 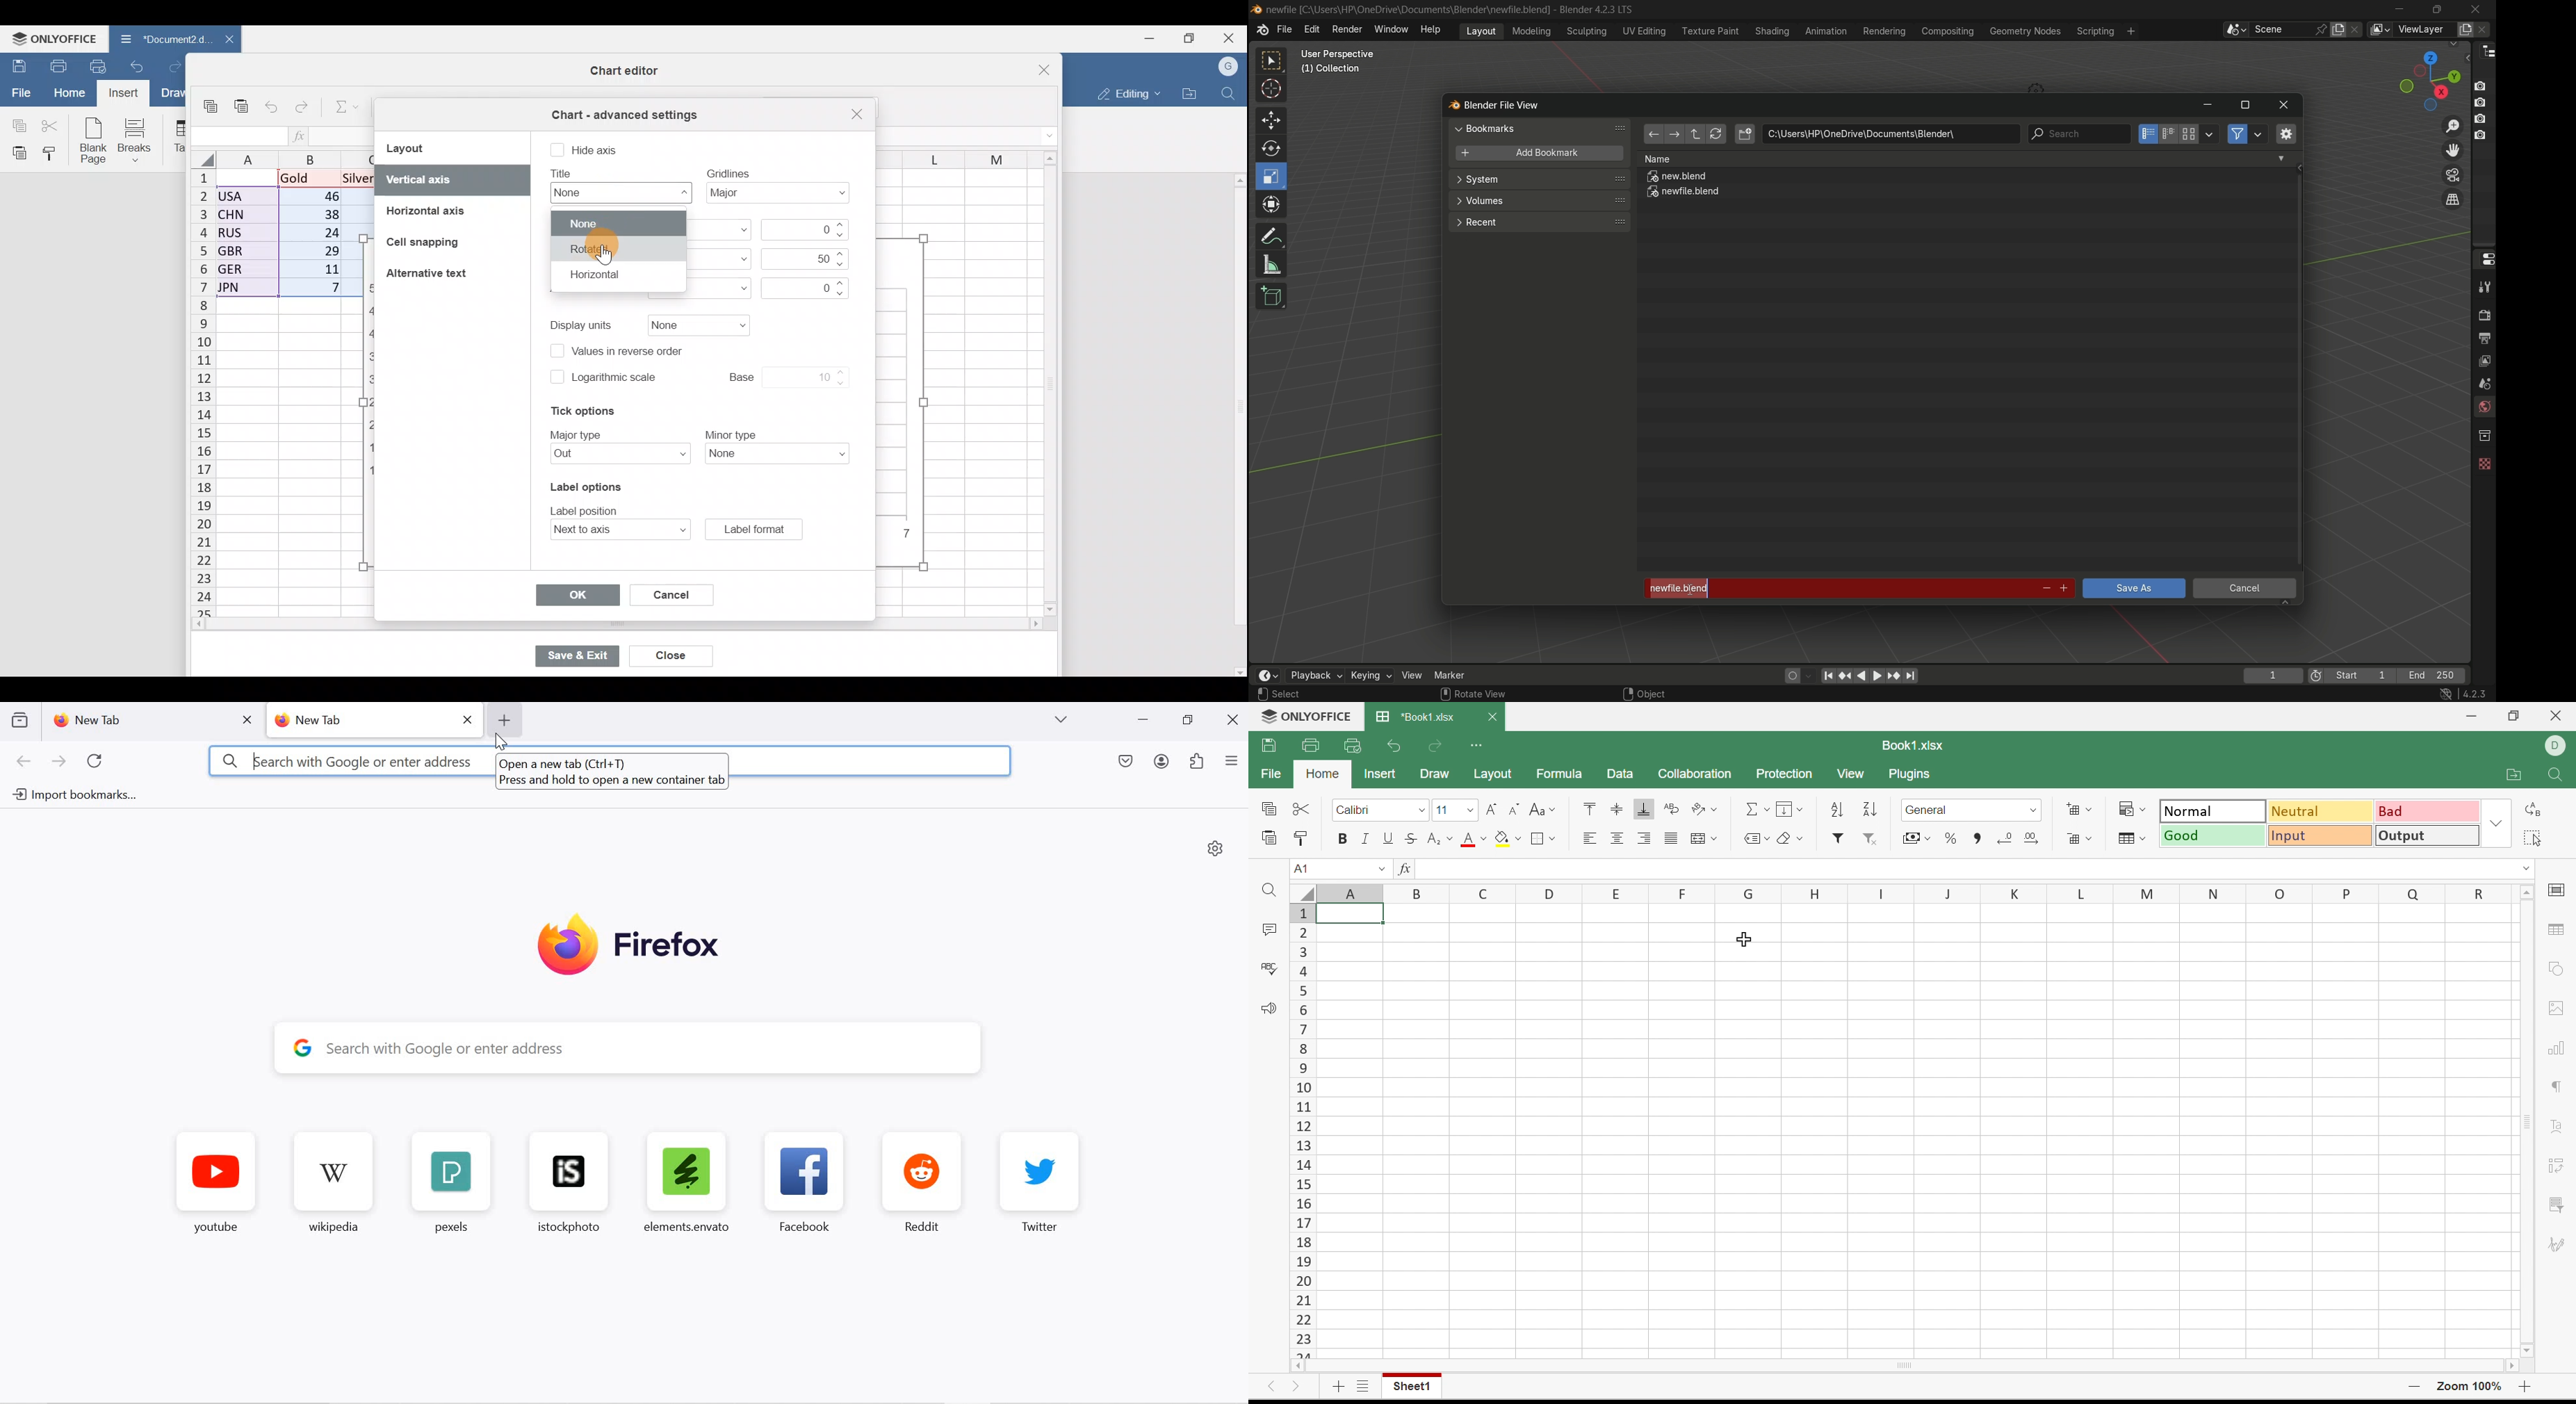 I want to click on new tab, so click(x=354, y=721).